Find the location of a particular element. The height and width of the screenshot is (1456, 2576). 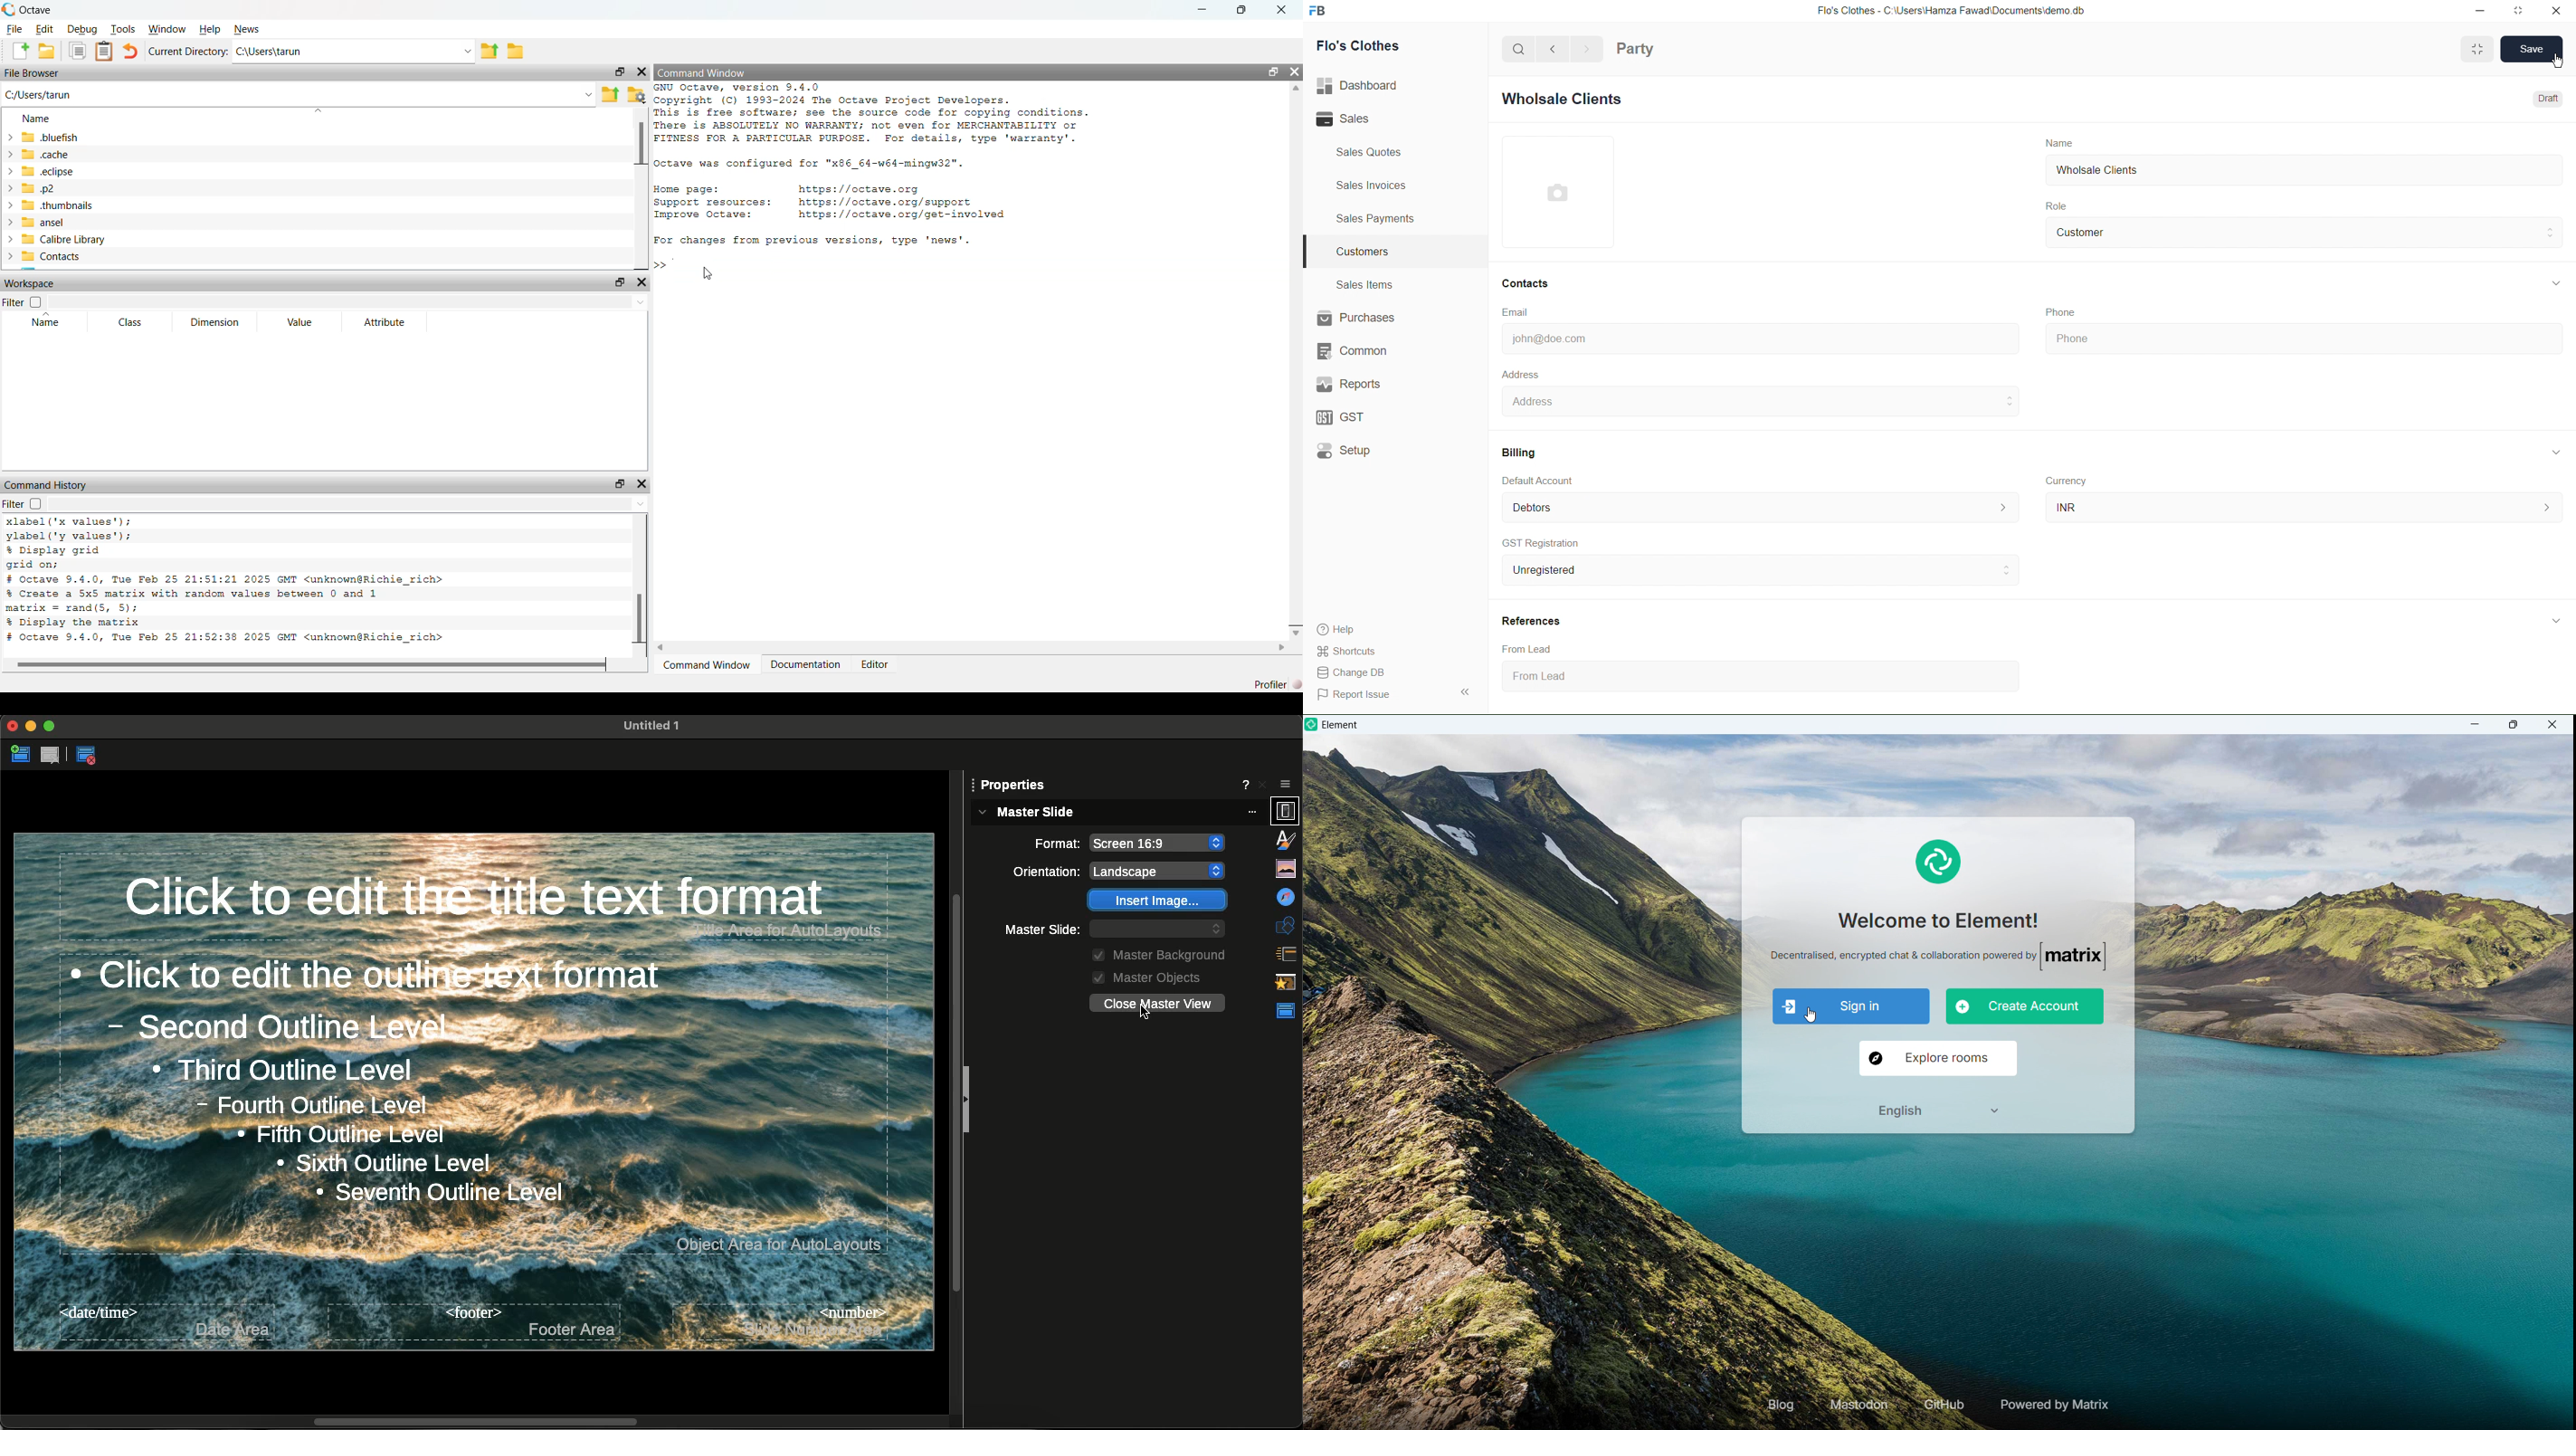

INR is located at coordinates (2303, 507).